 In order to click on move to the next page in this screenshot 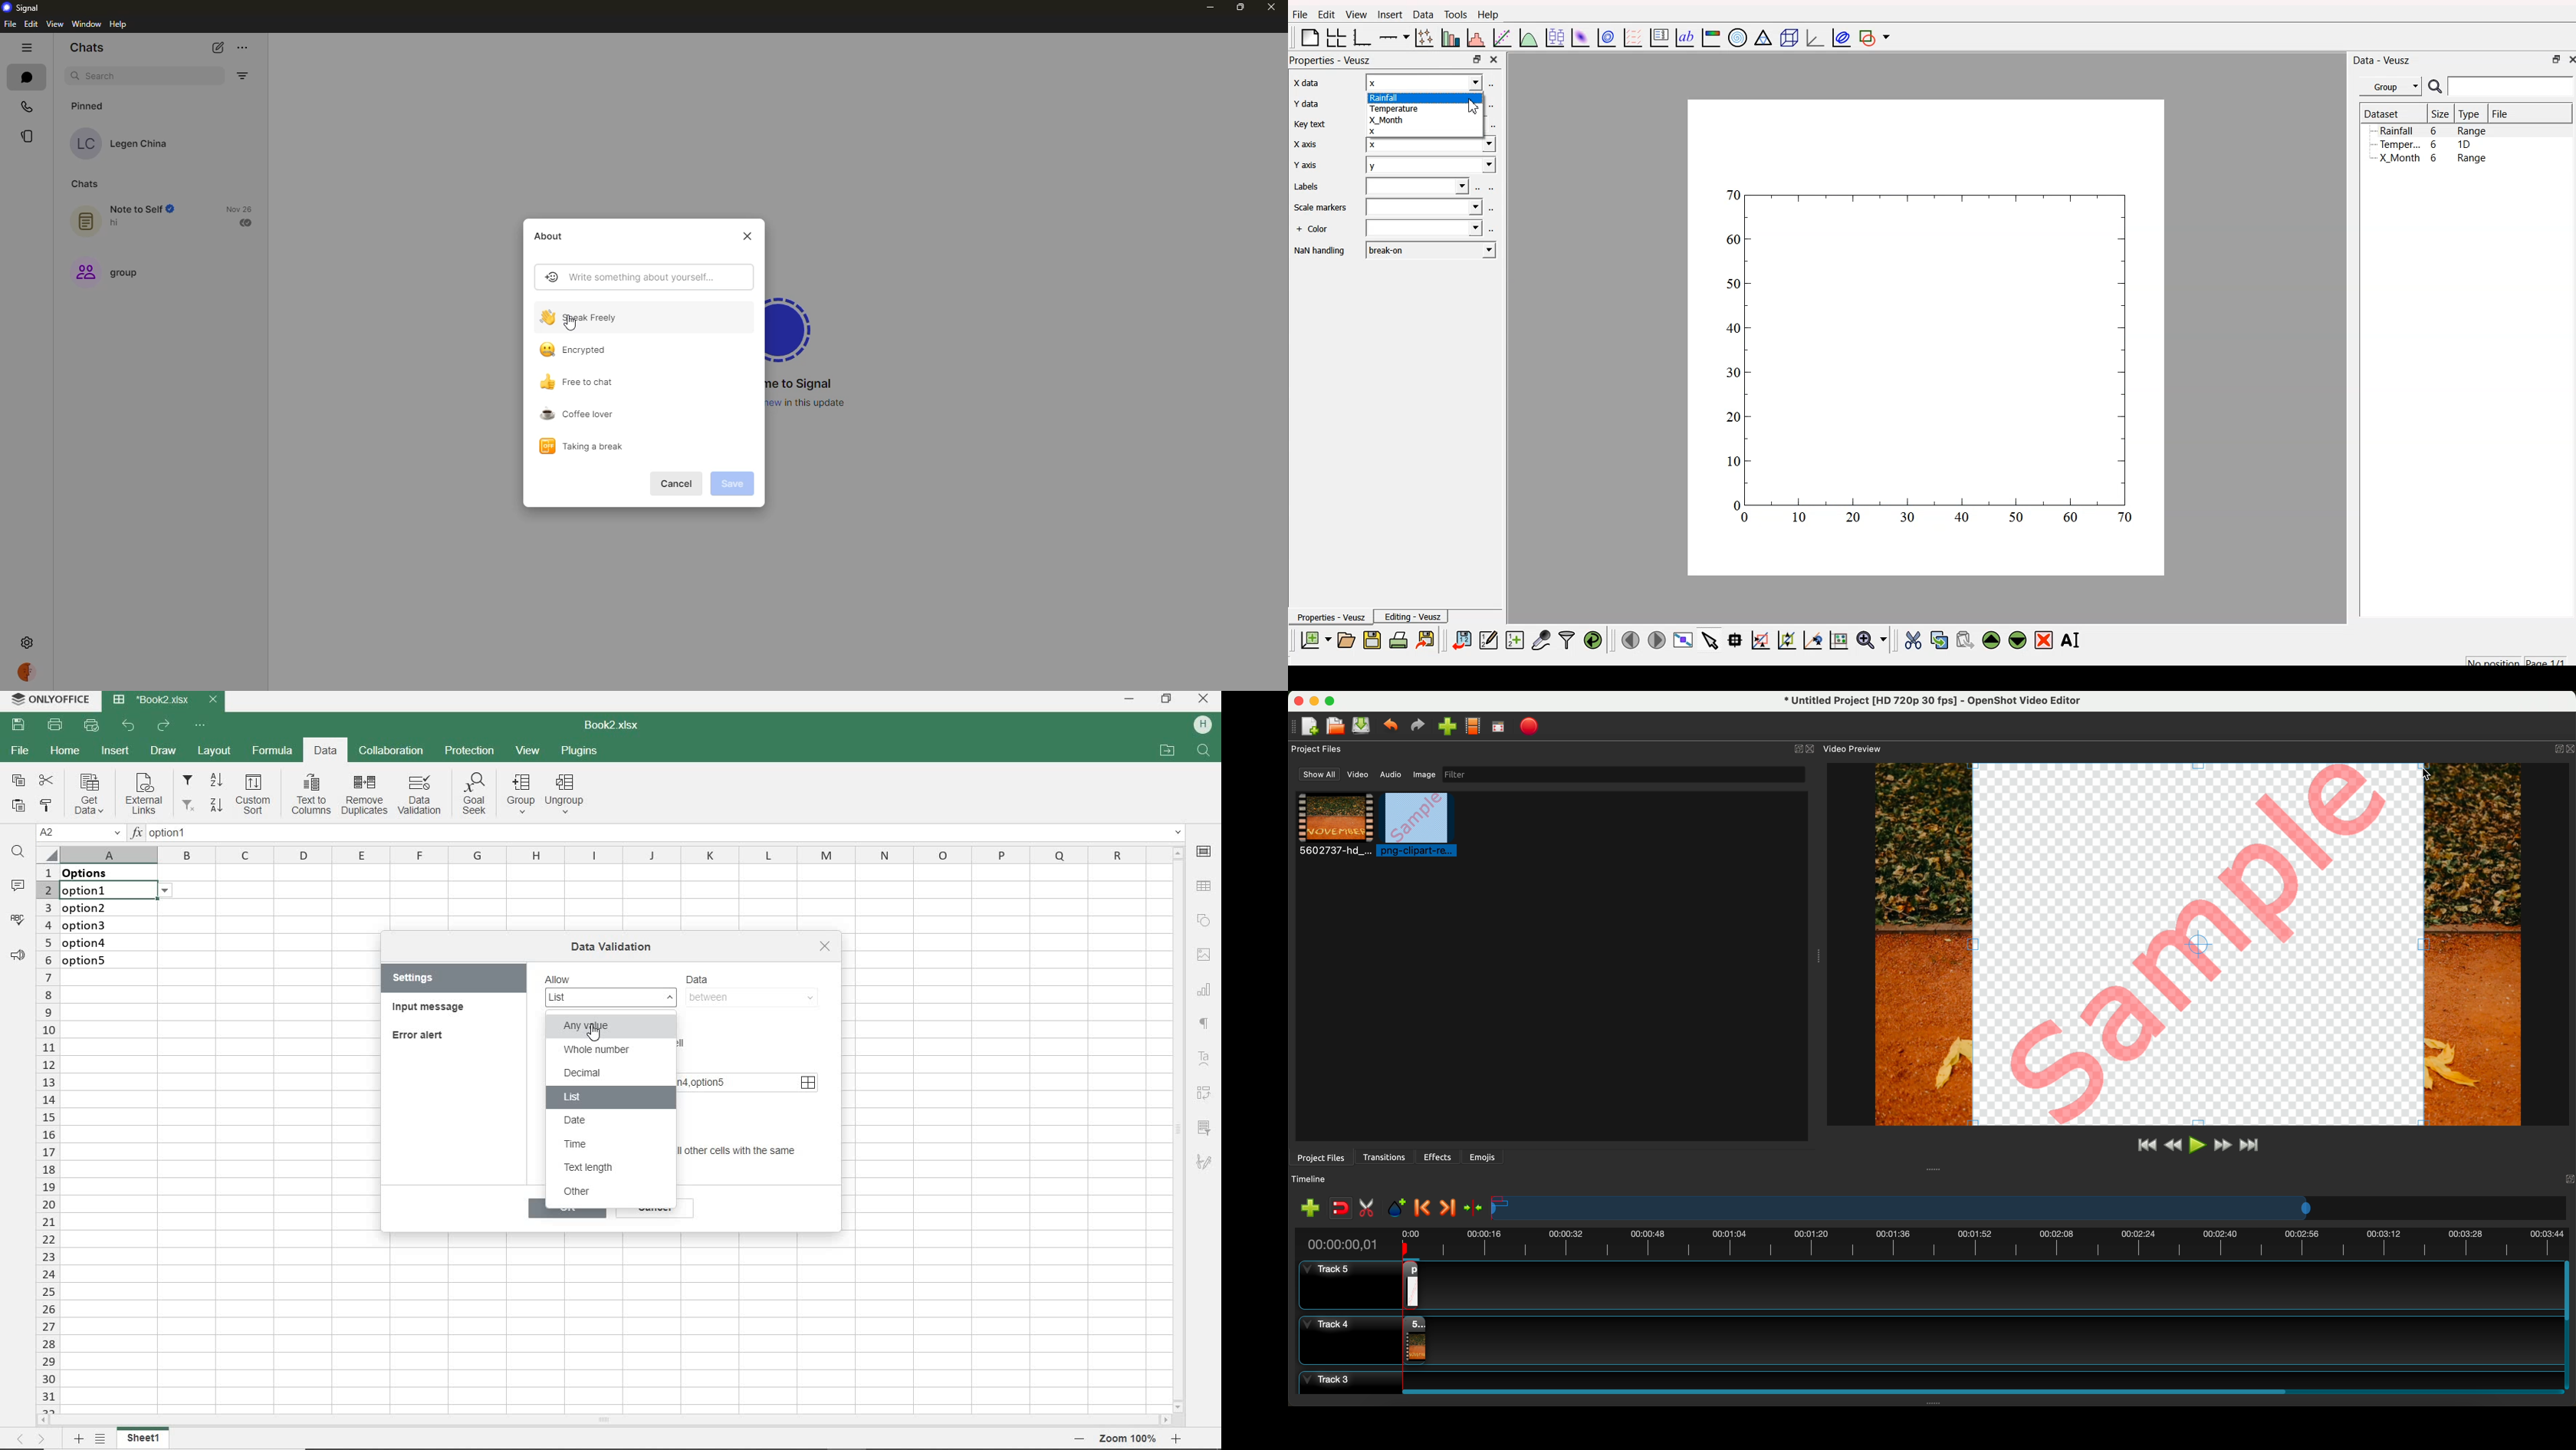, I will do `click(1658, 641)`.